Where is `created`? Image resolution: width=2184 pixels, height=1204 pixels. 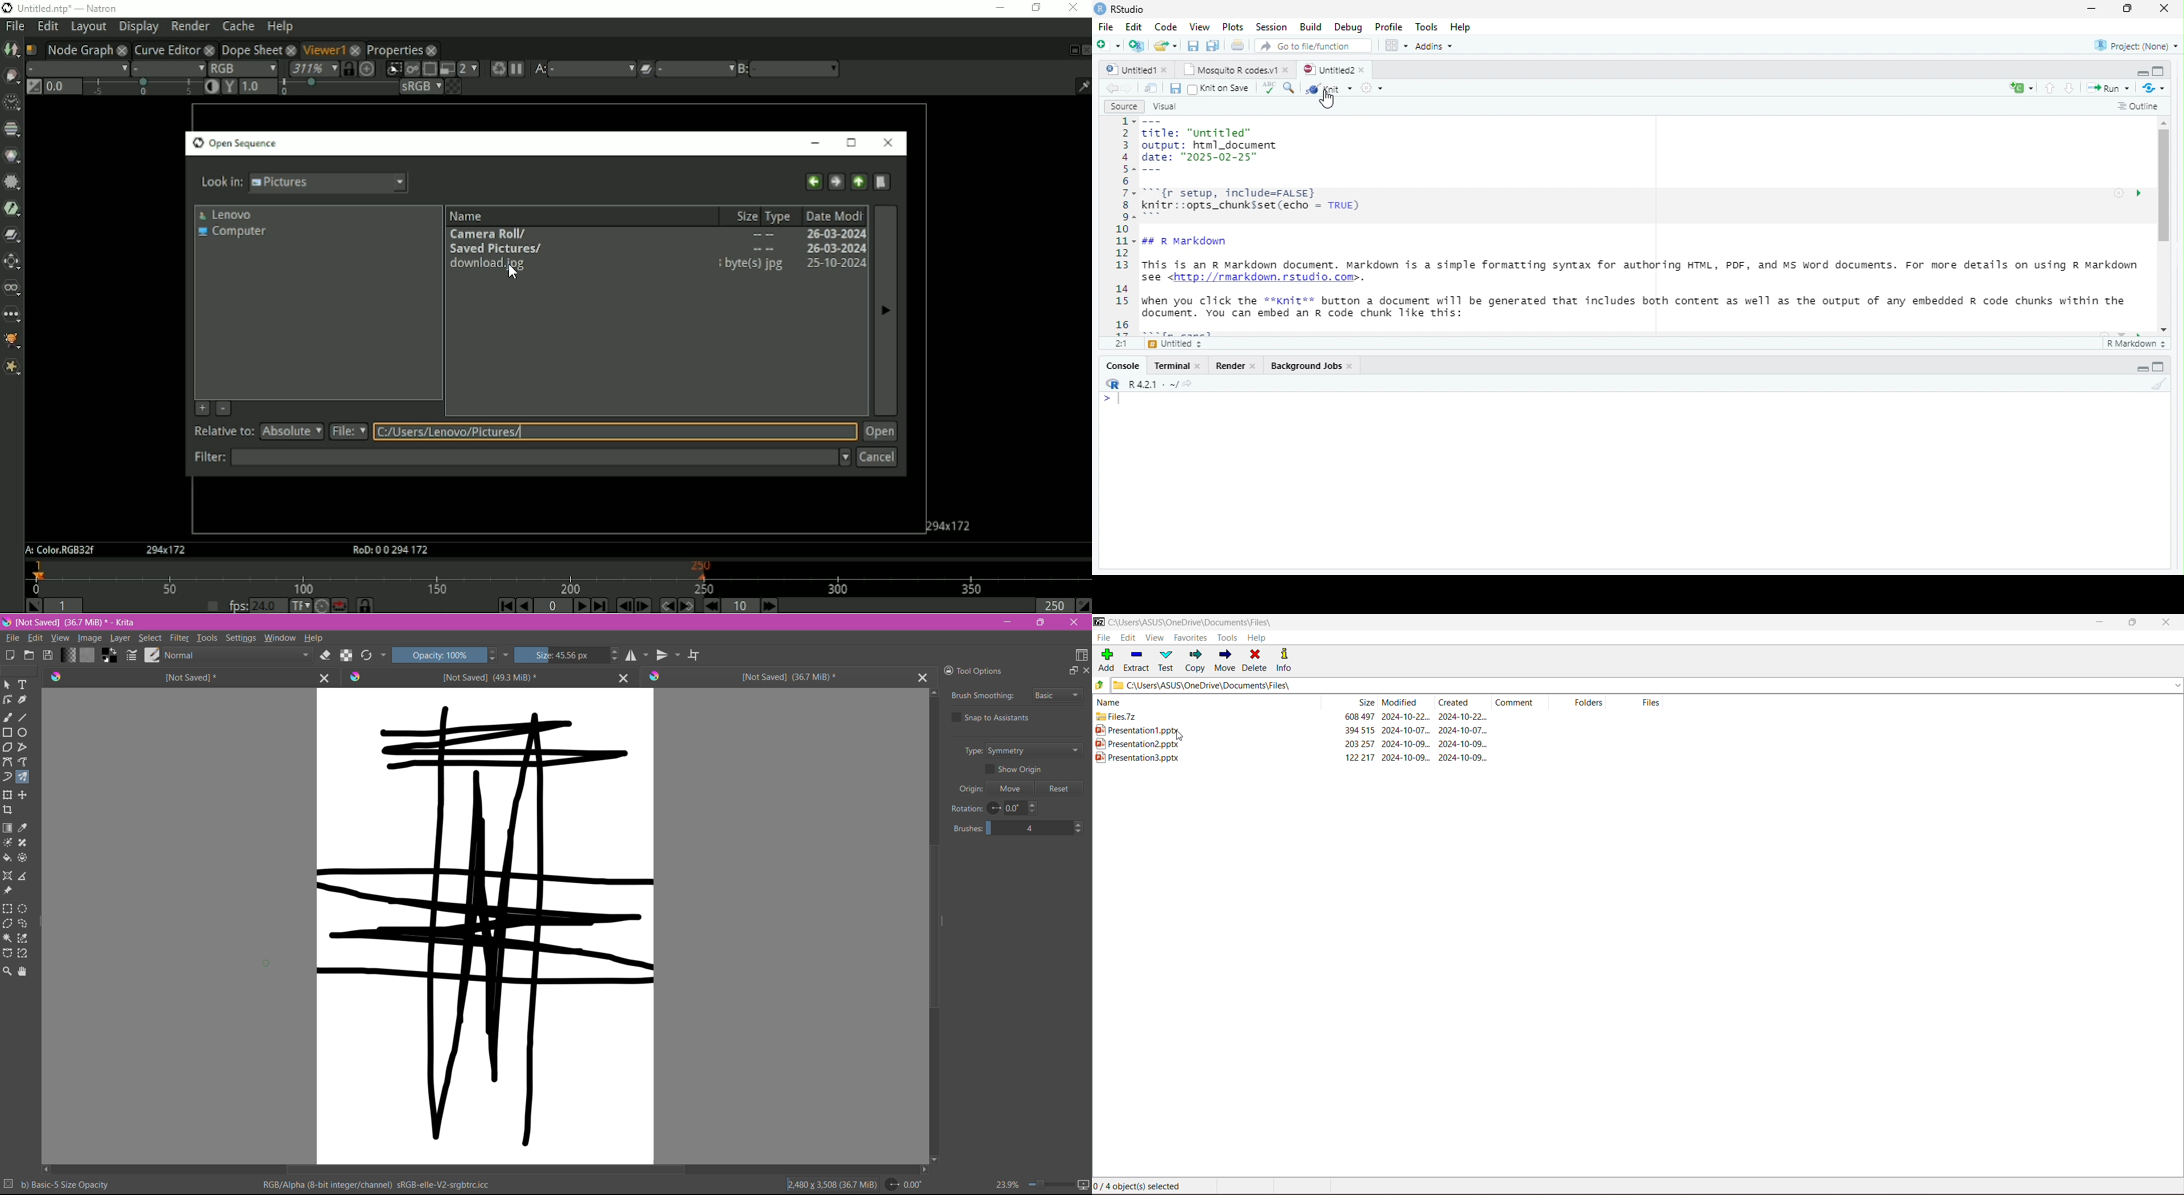 created is located at coordinates (1454, 702).